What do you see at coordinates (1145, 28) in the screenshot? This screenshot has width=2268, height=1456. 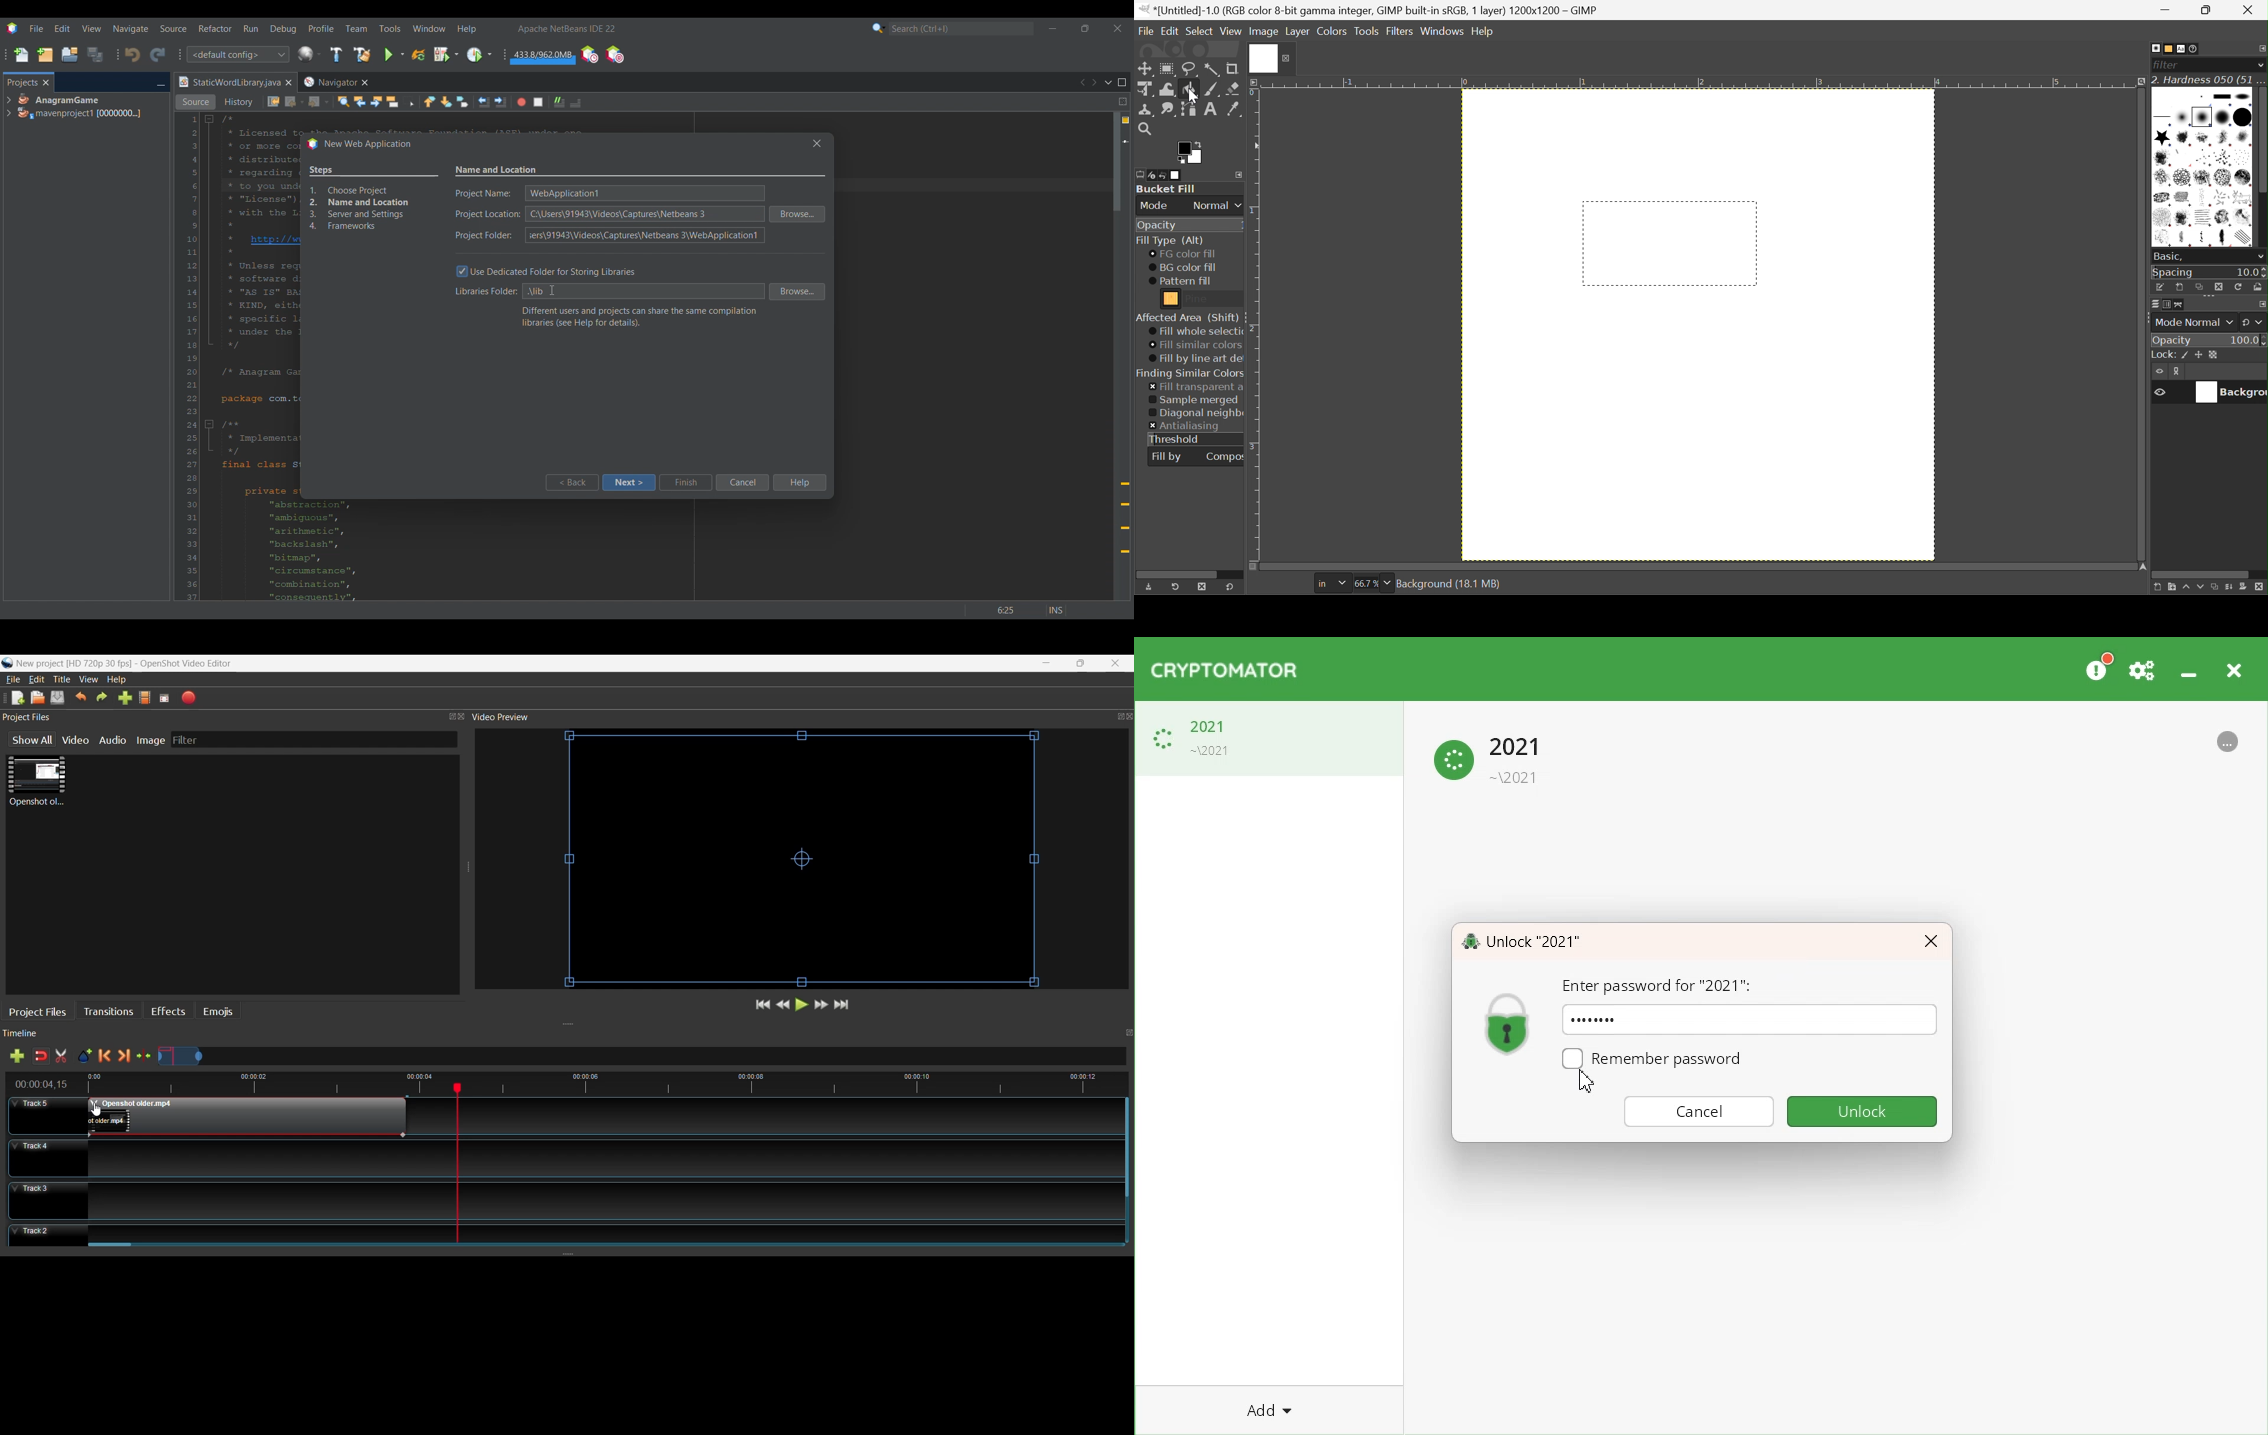 I see `File` at bounding box center [1145, 28].